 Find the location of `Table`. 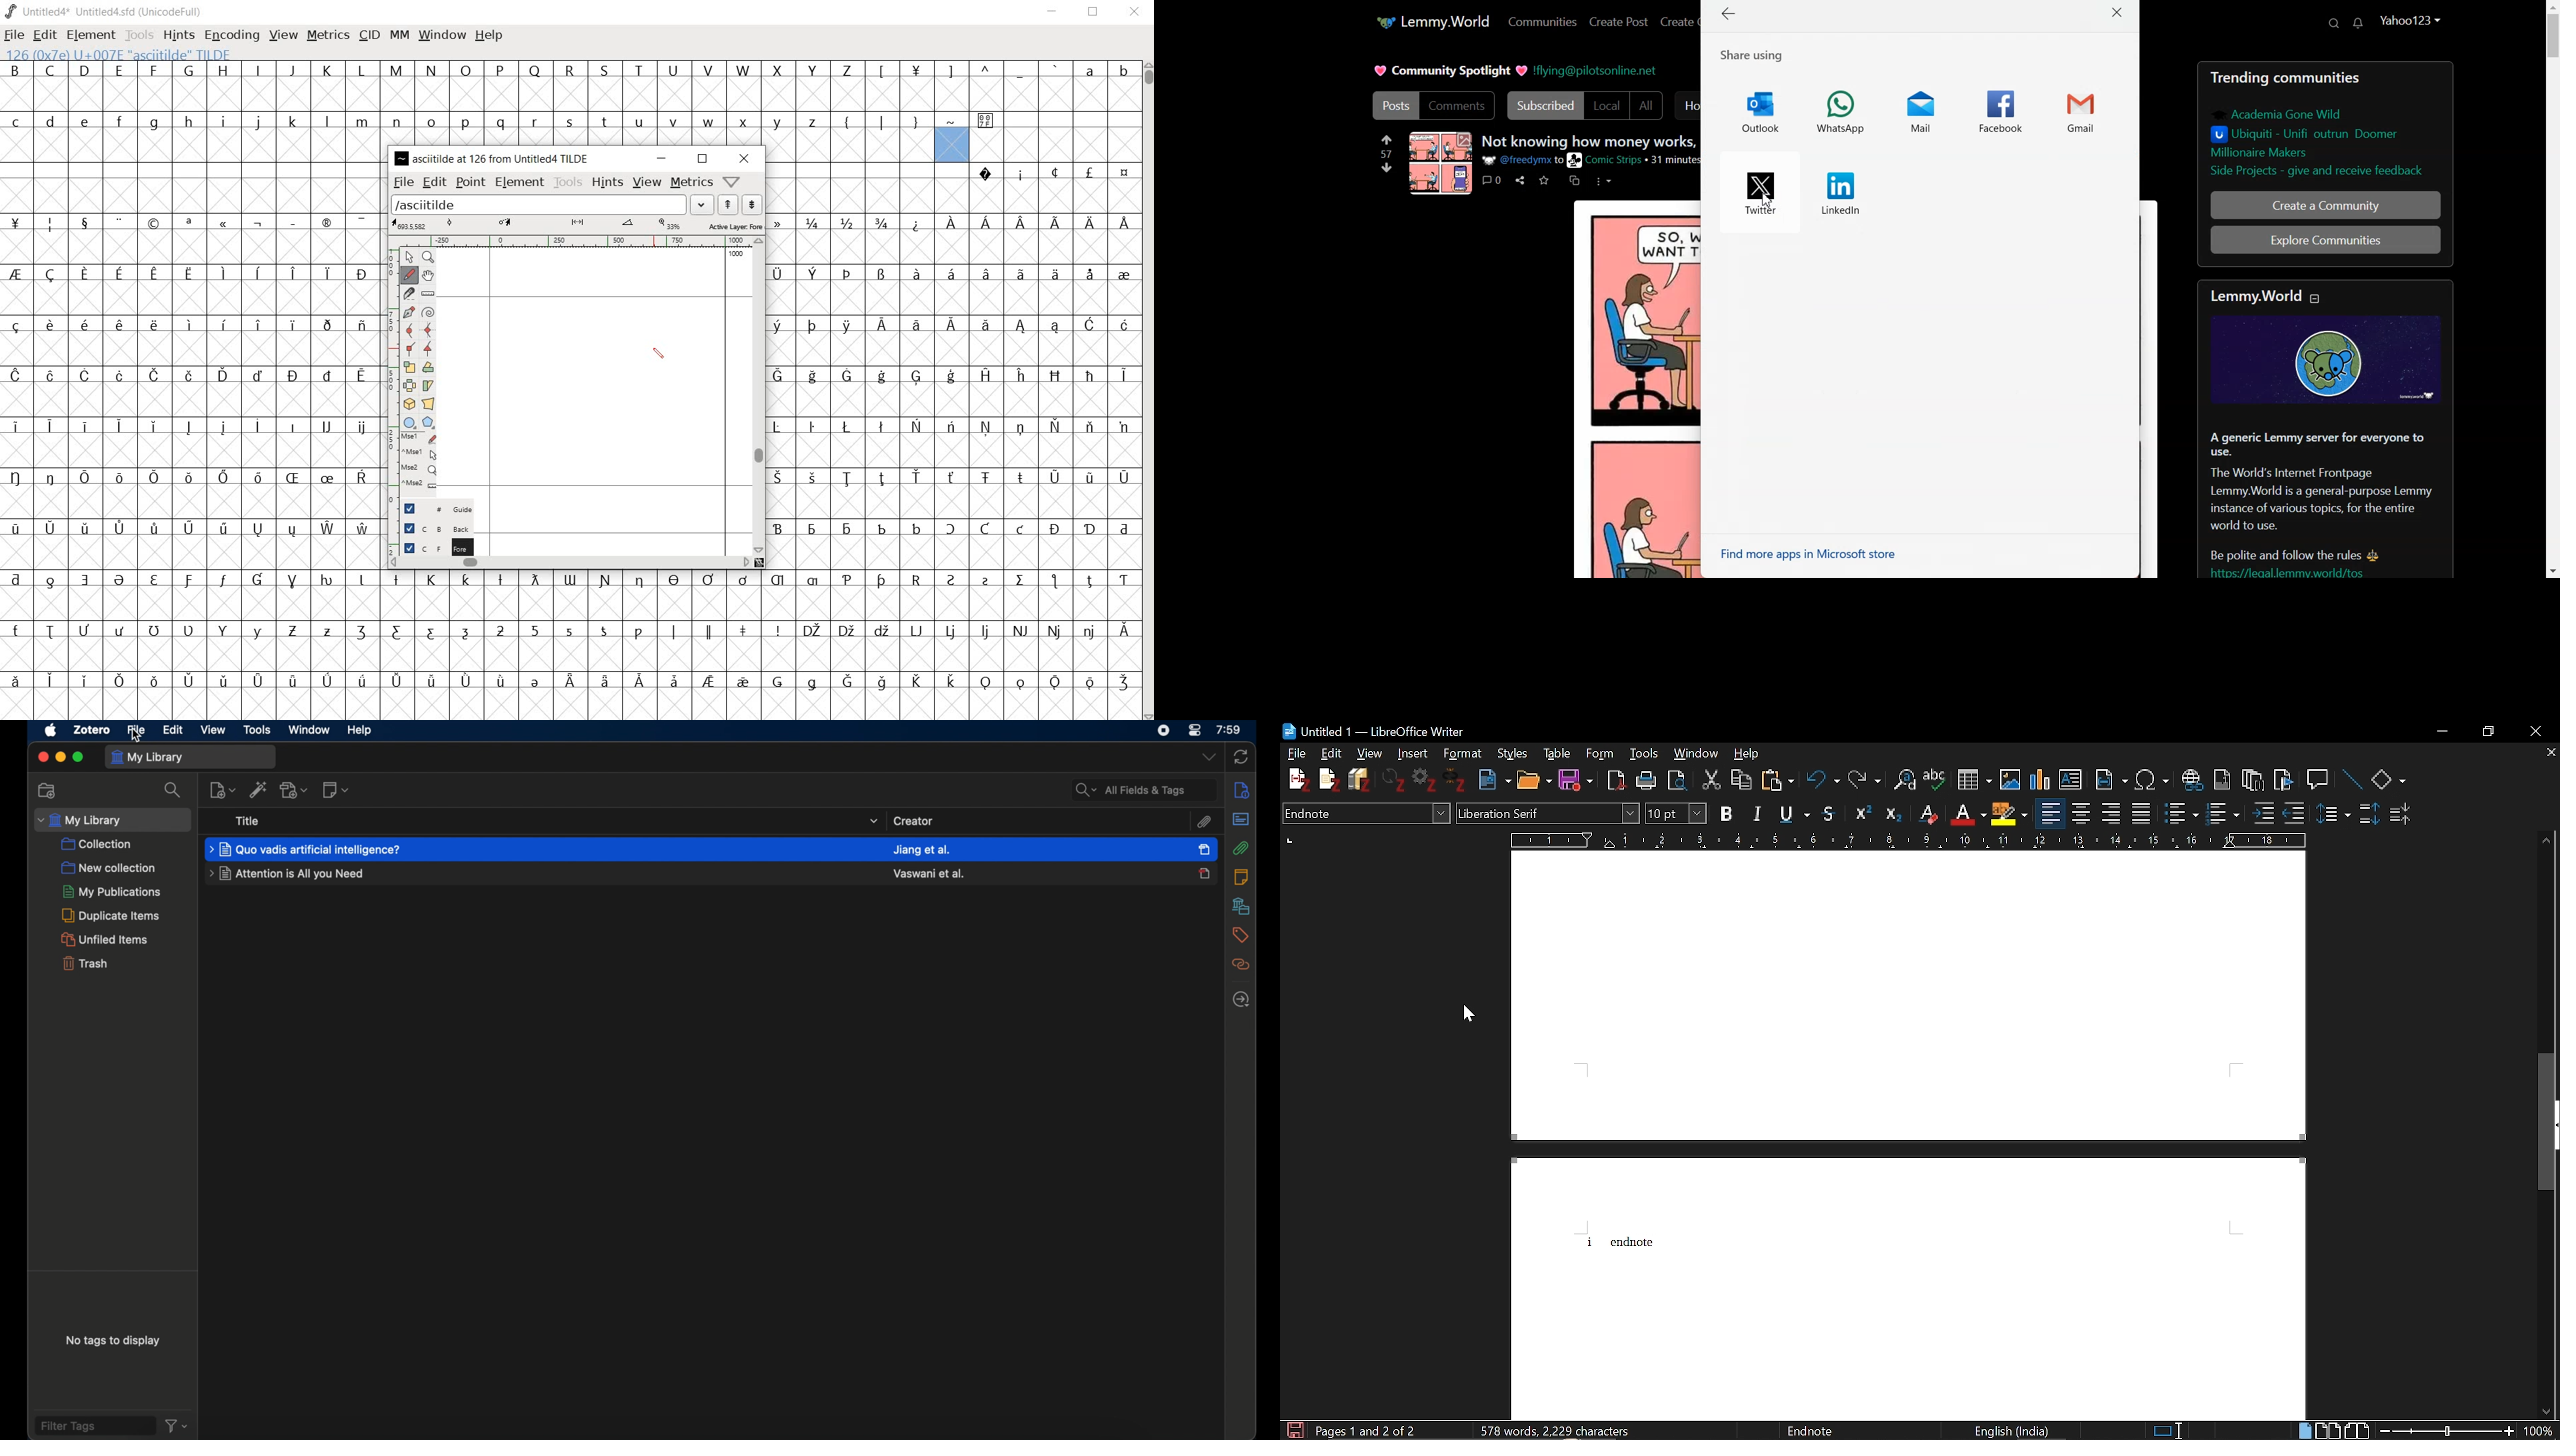

Table is located at coordinates (1557, 753).